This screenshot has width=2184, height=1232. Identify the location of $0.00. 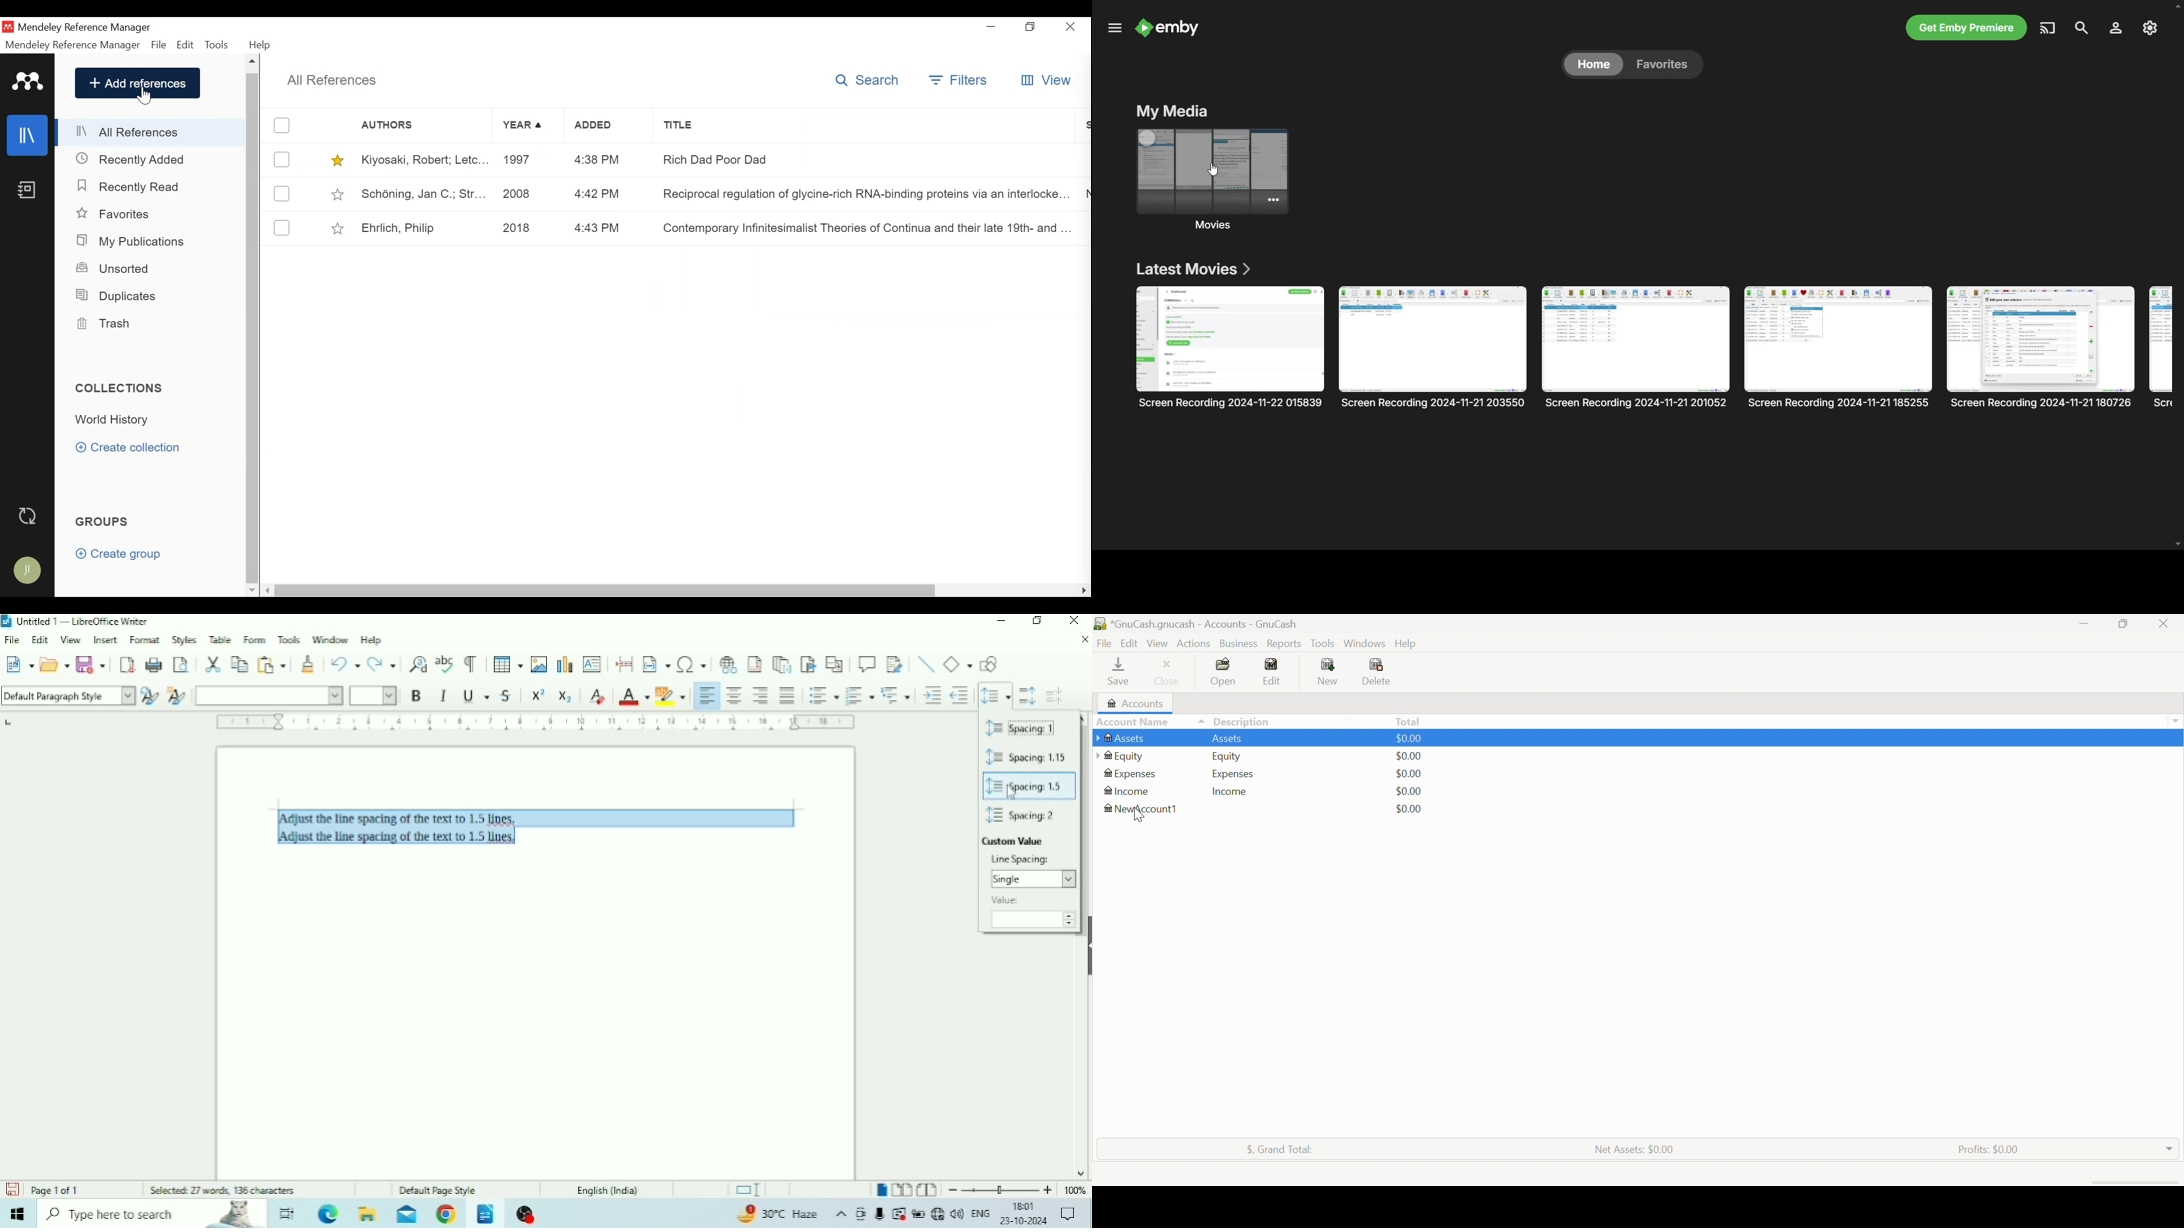
(1410, 773).